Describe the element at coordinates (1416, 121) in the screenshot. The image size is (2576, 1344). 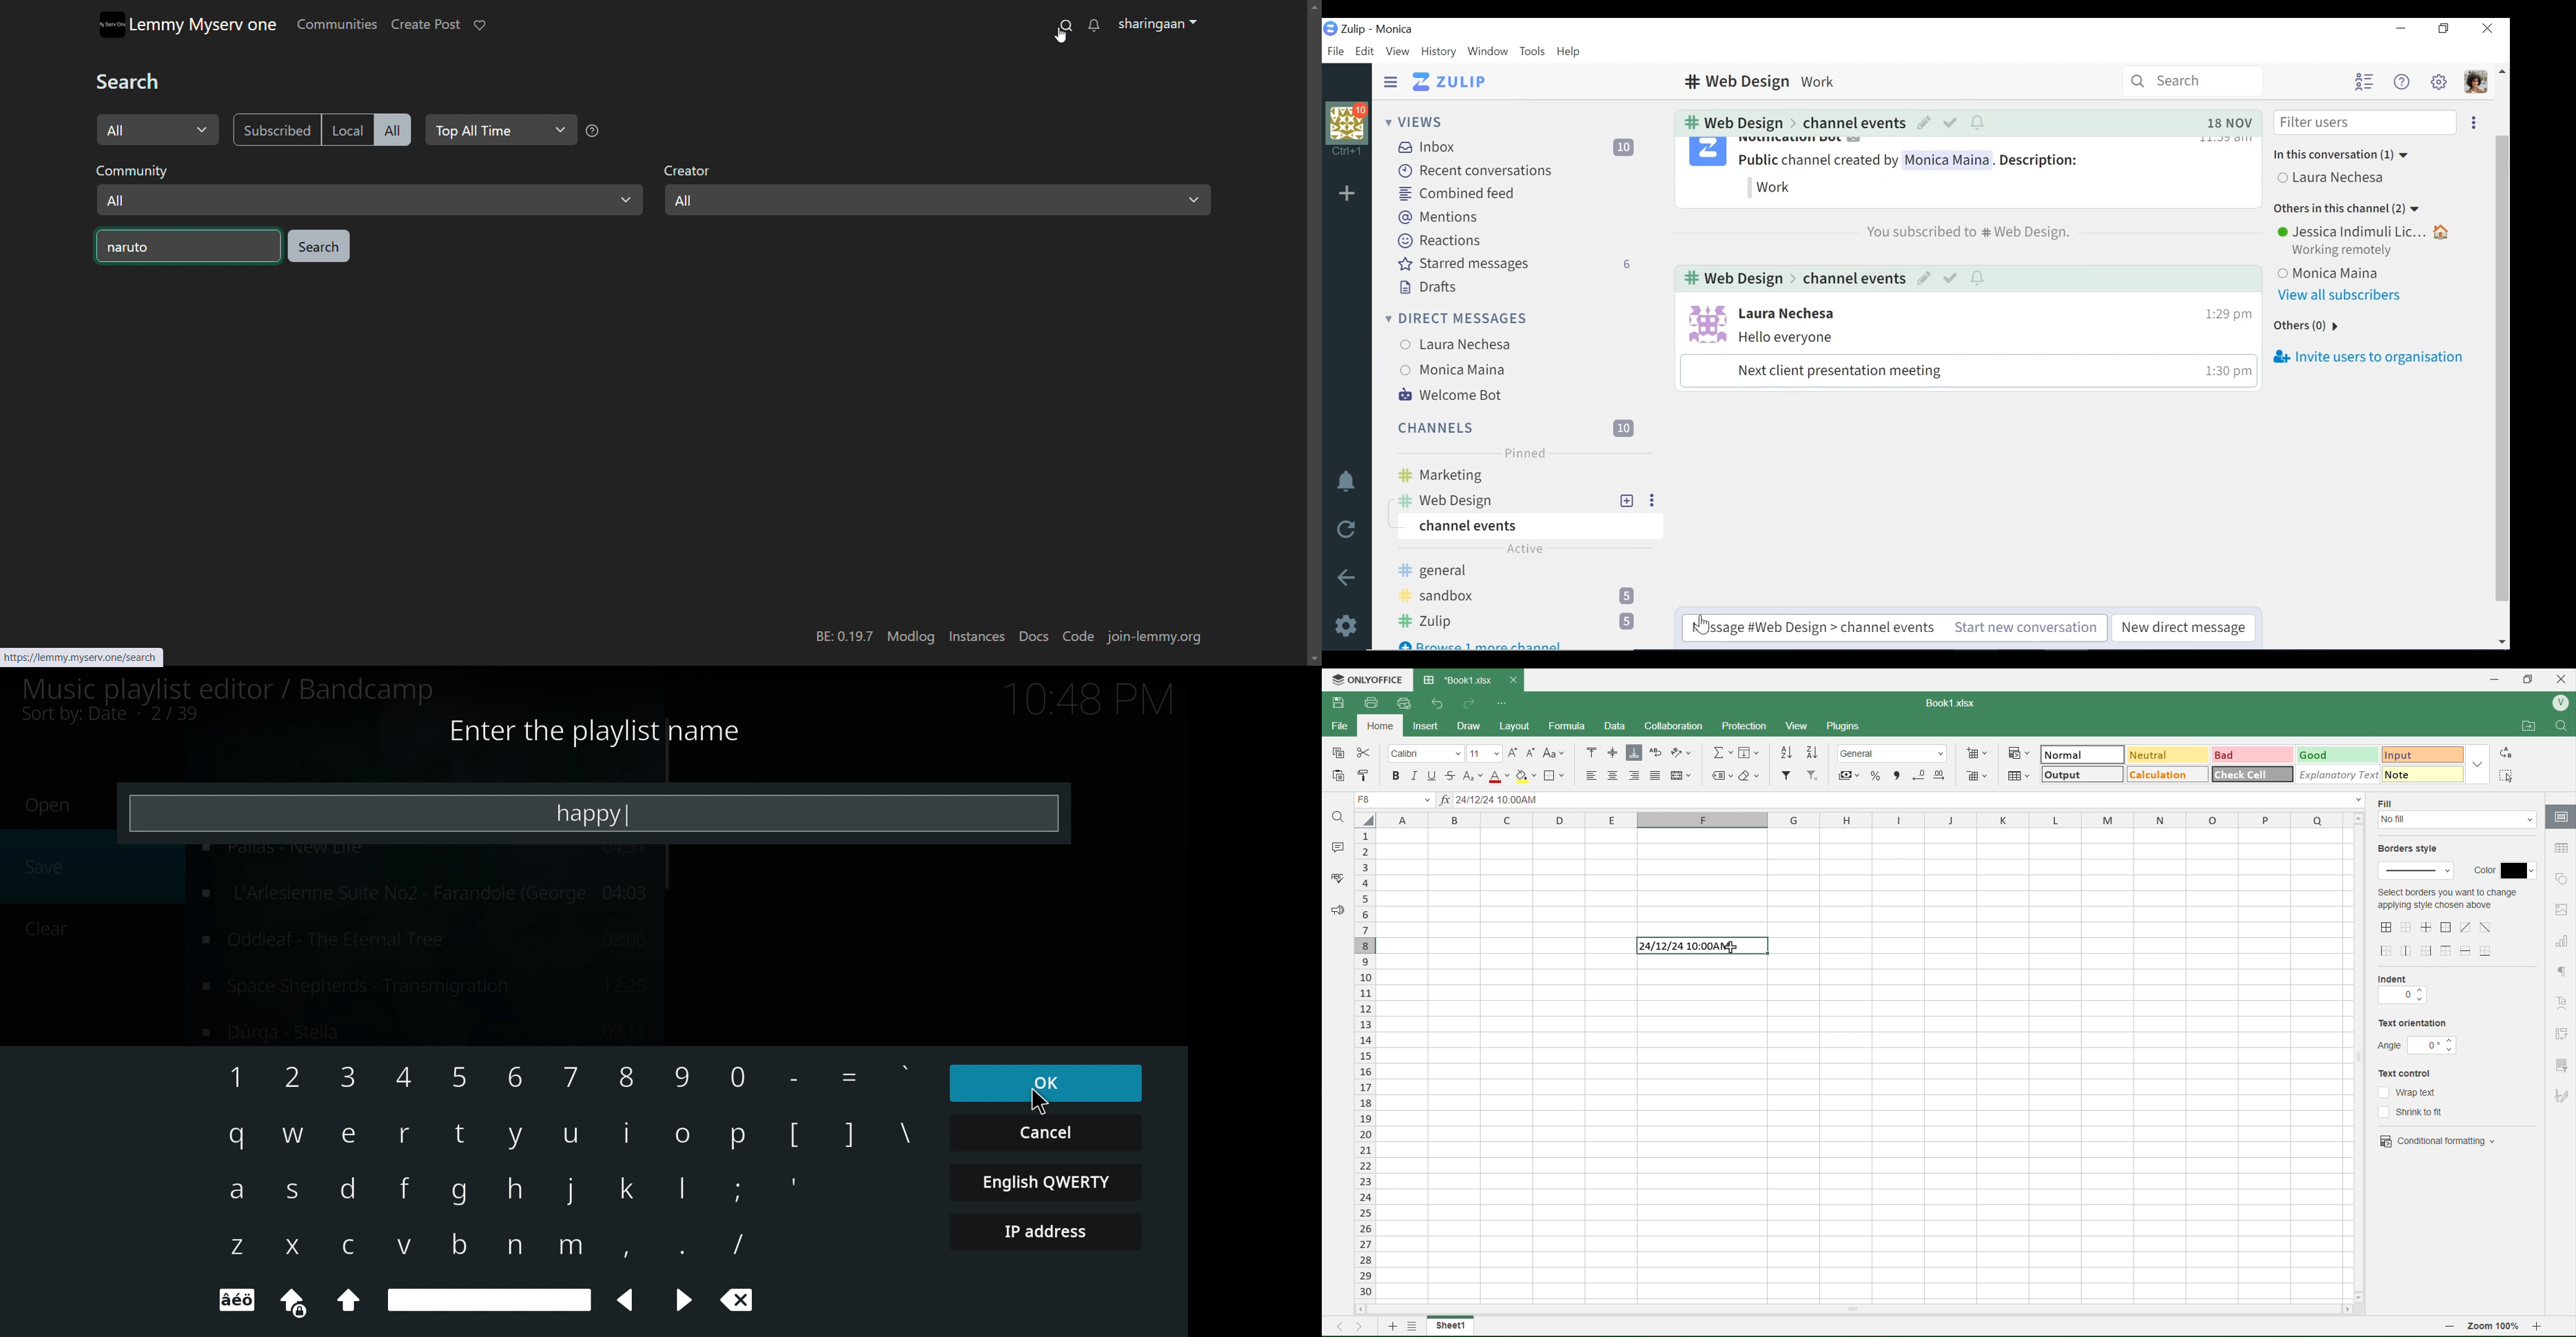
I see `Views menu` at that location.